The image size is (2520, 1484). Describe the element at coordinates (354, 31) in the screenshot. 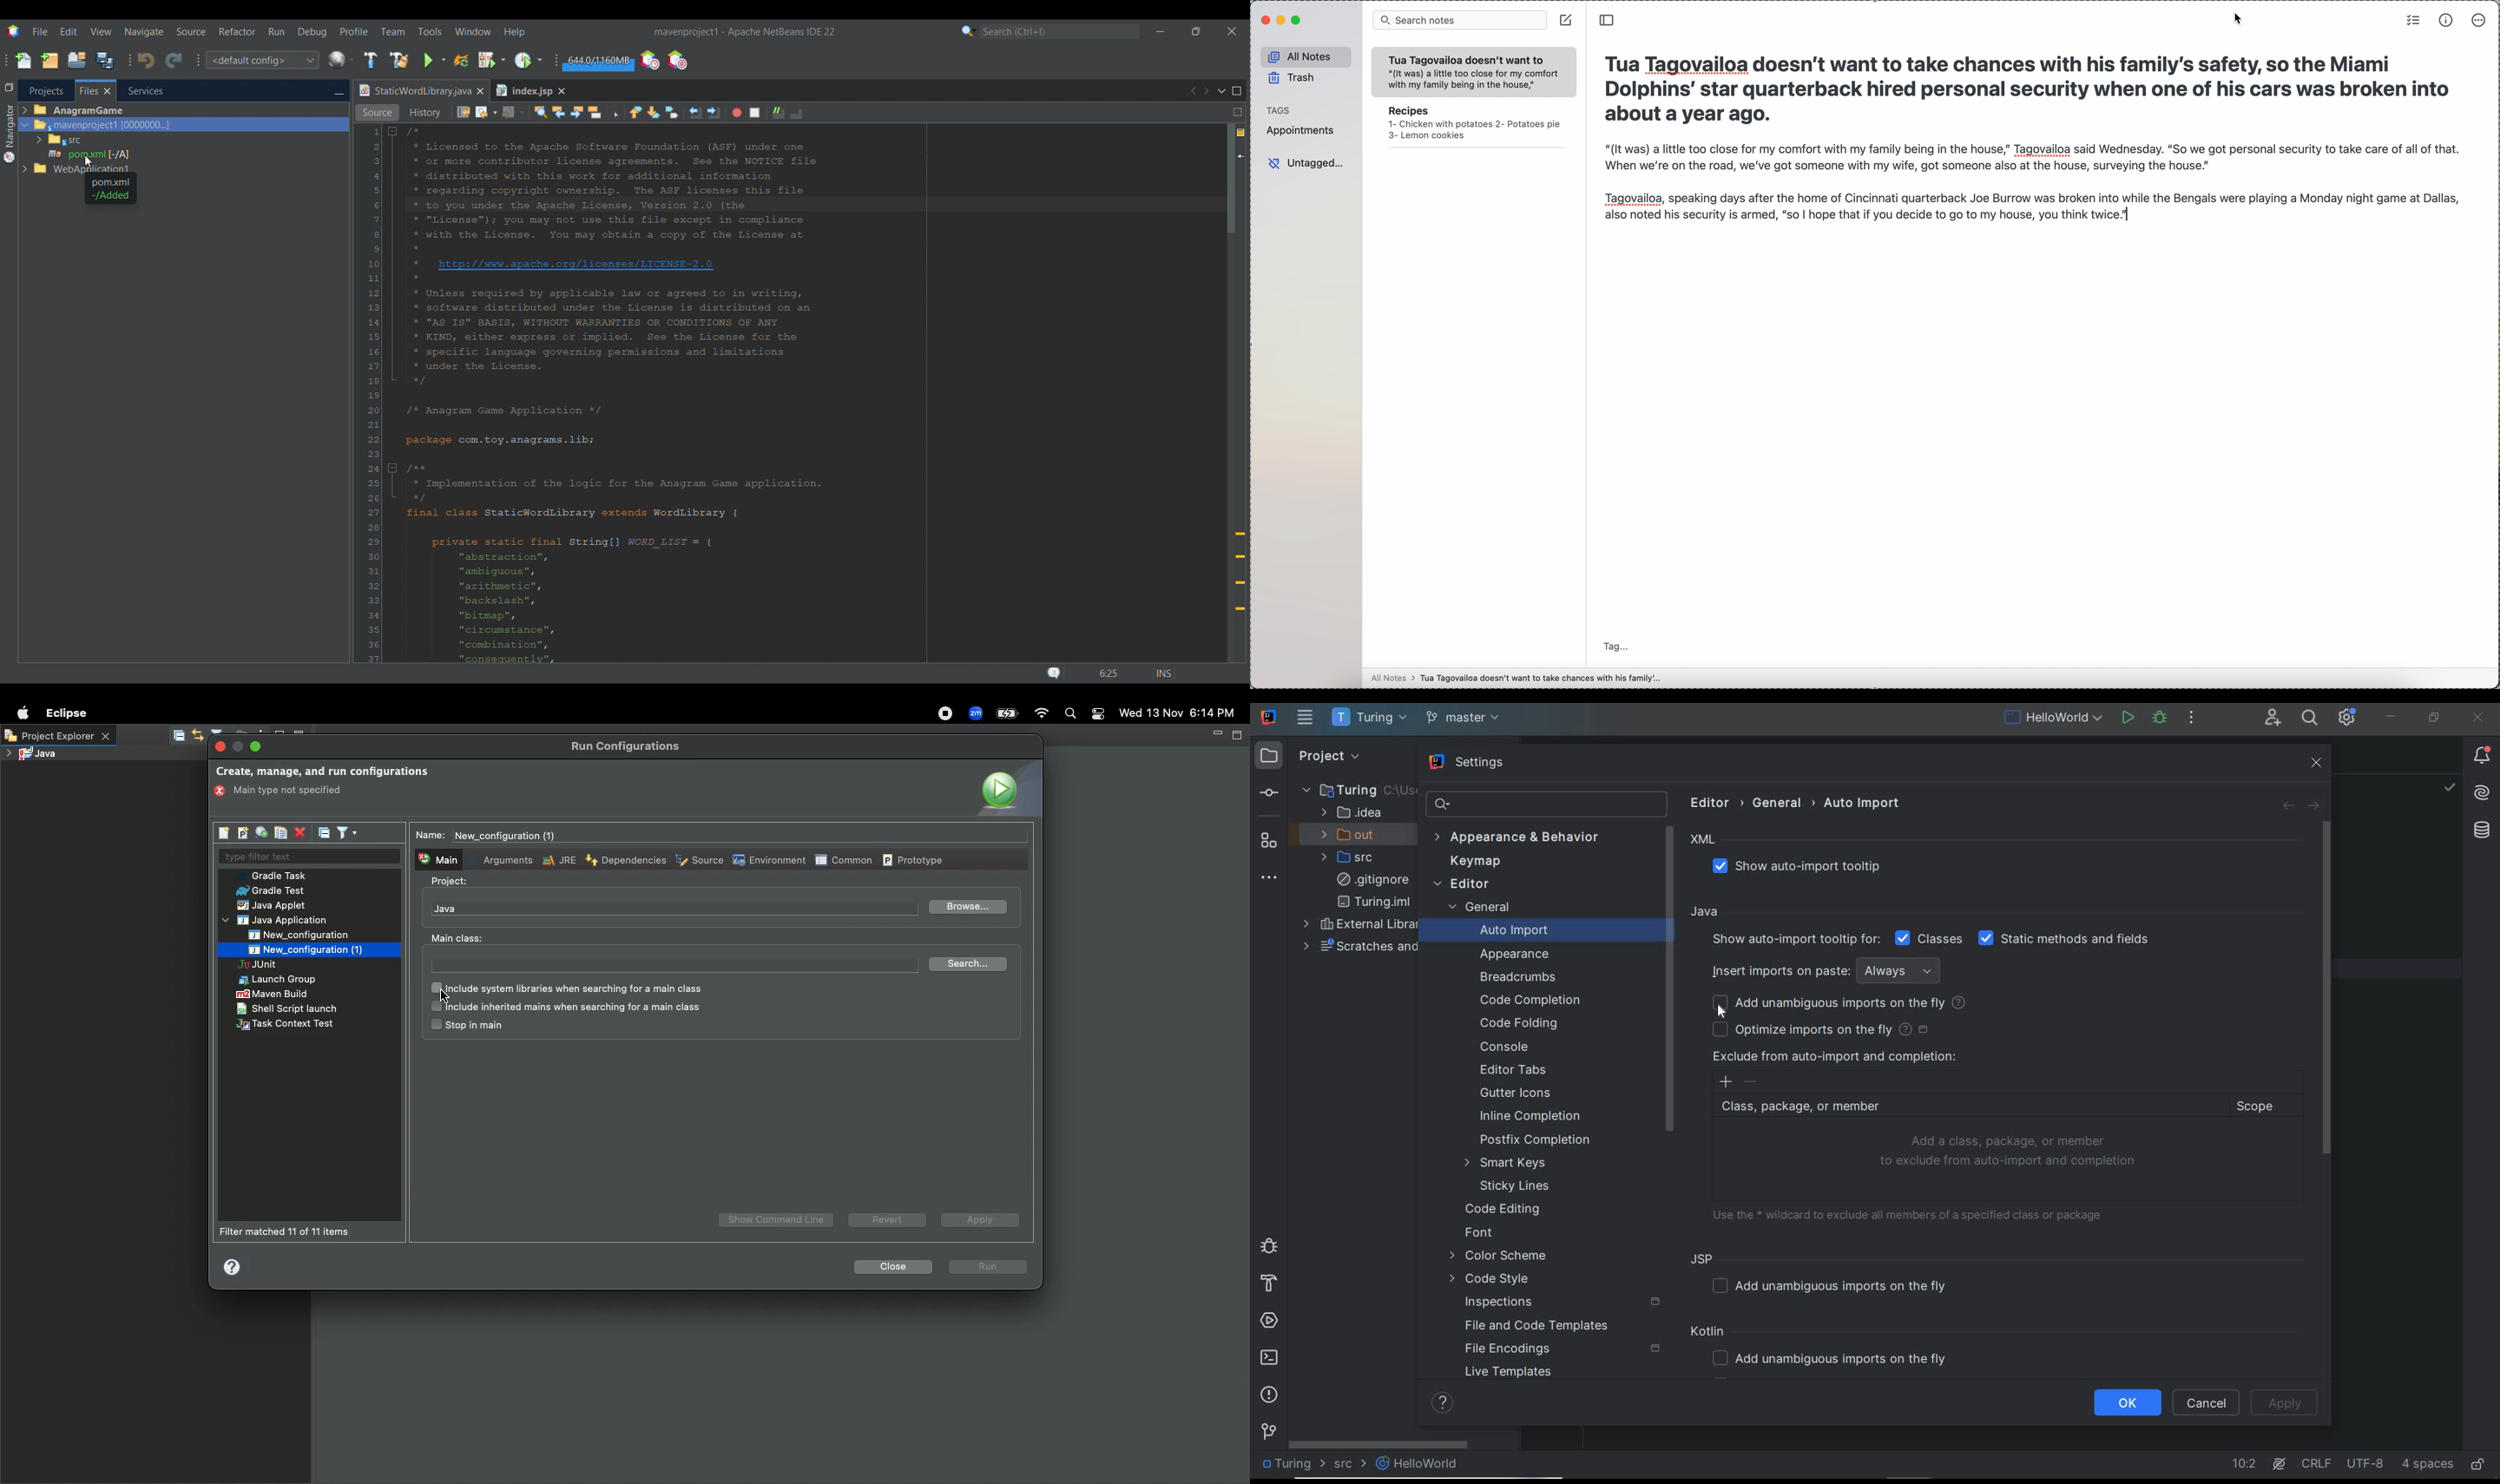

I see `Profile menu` at that location.